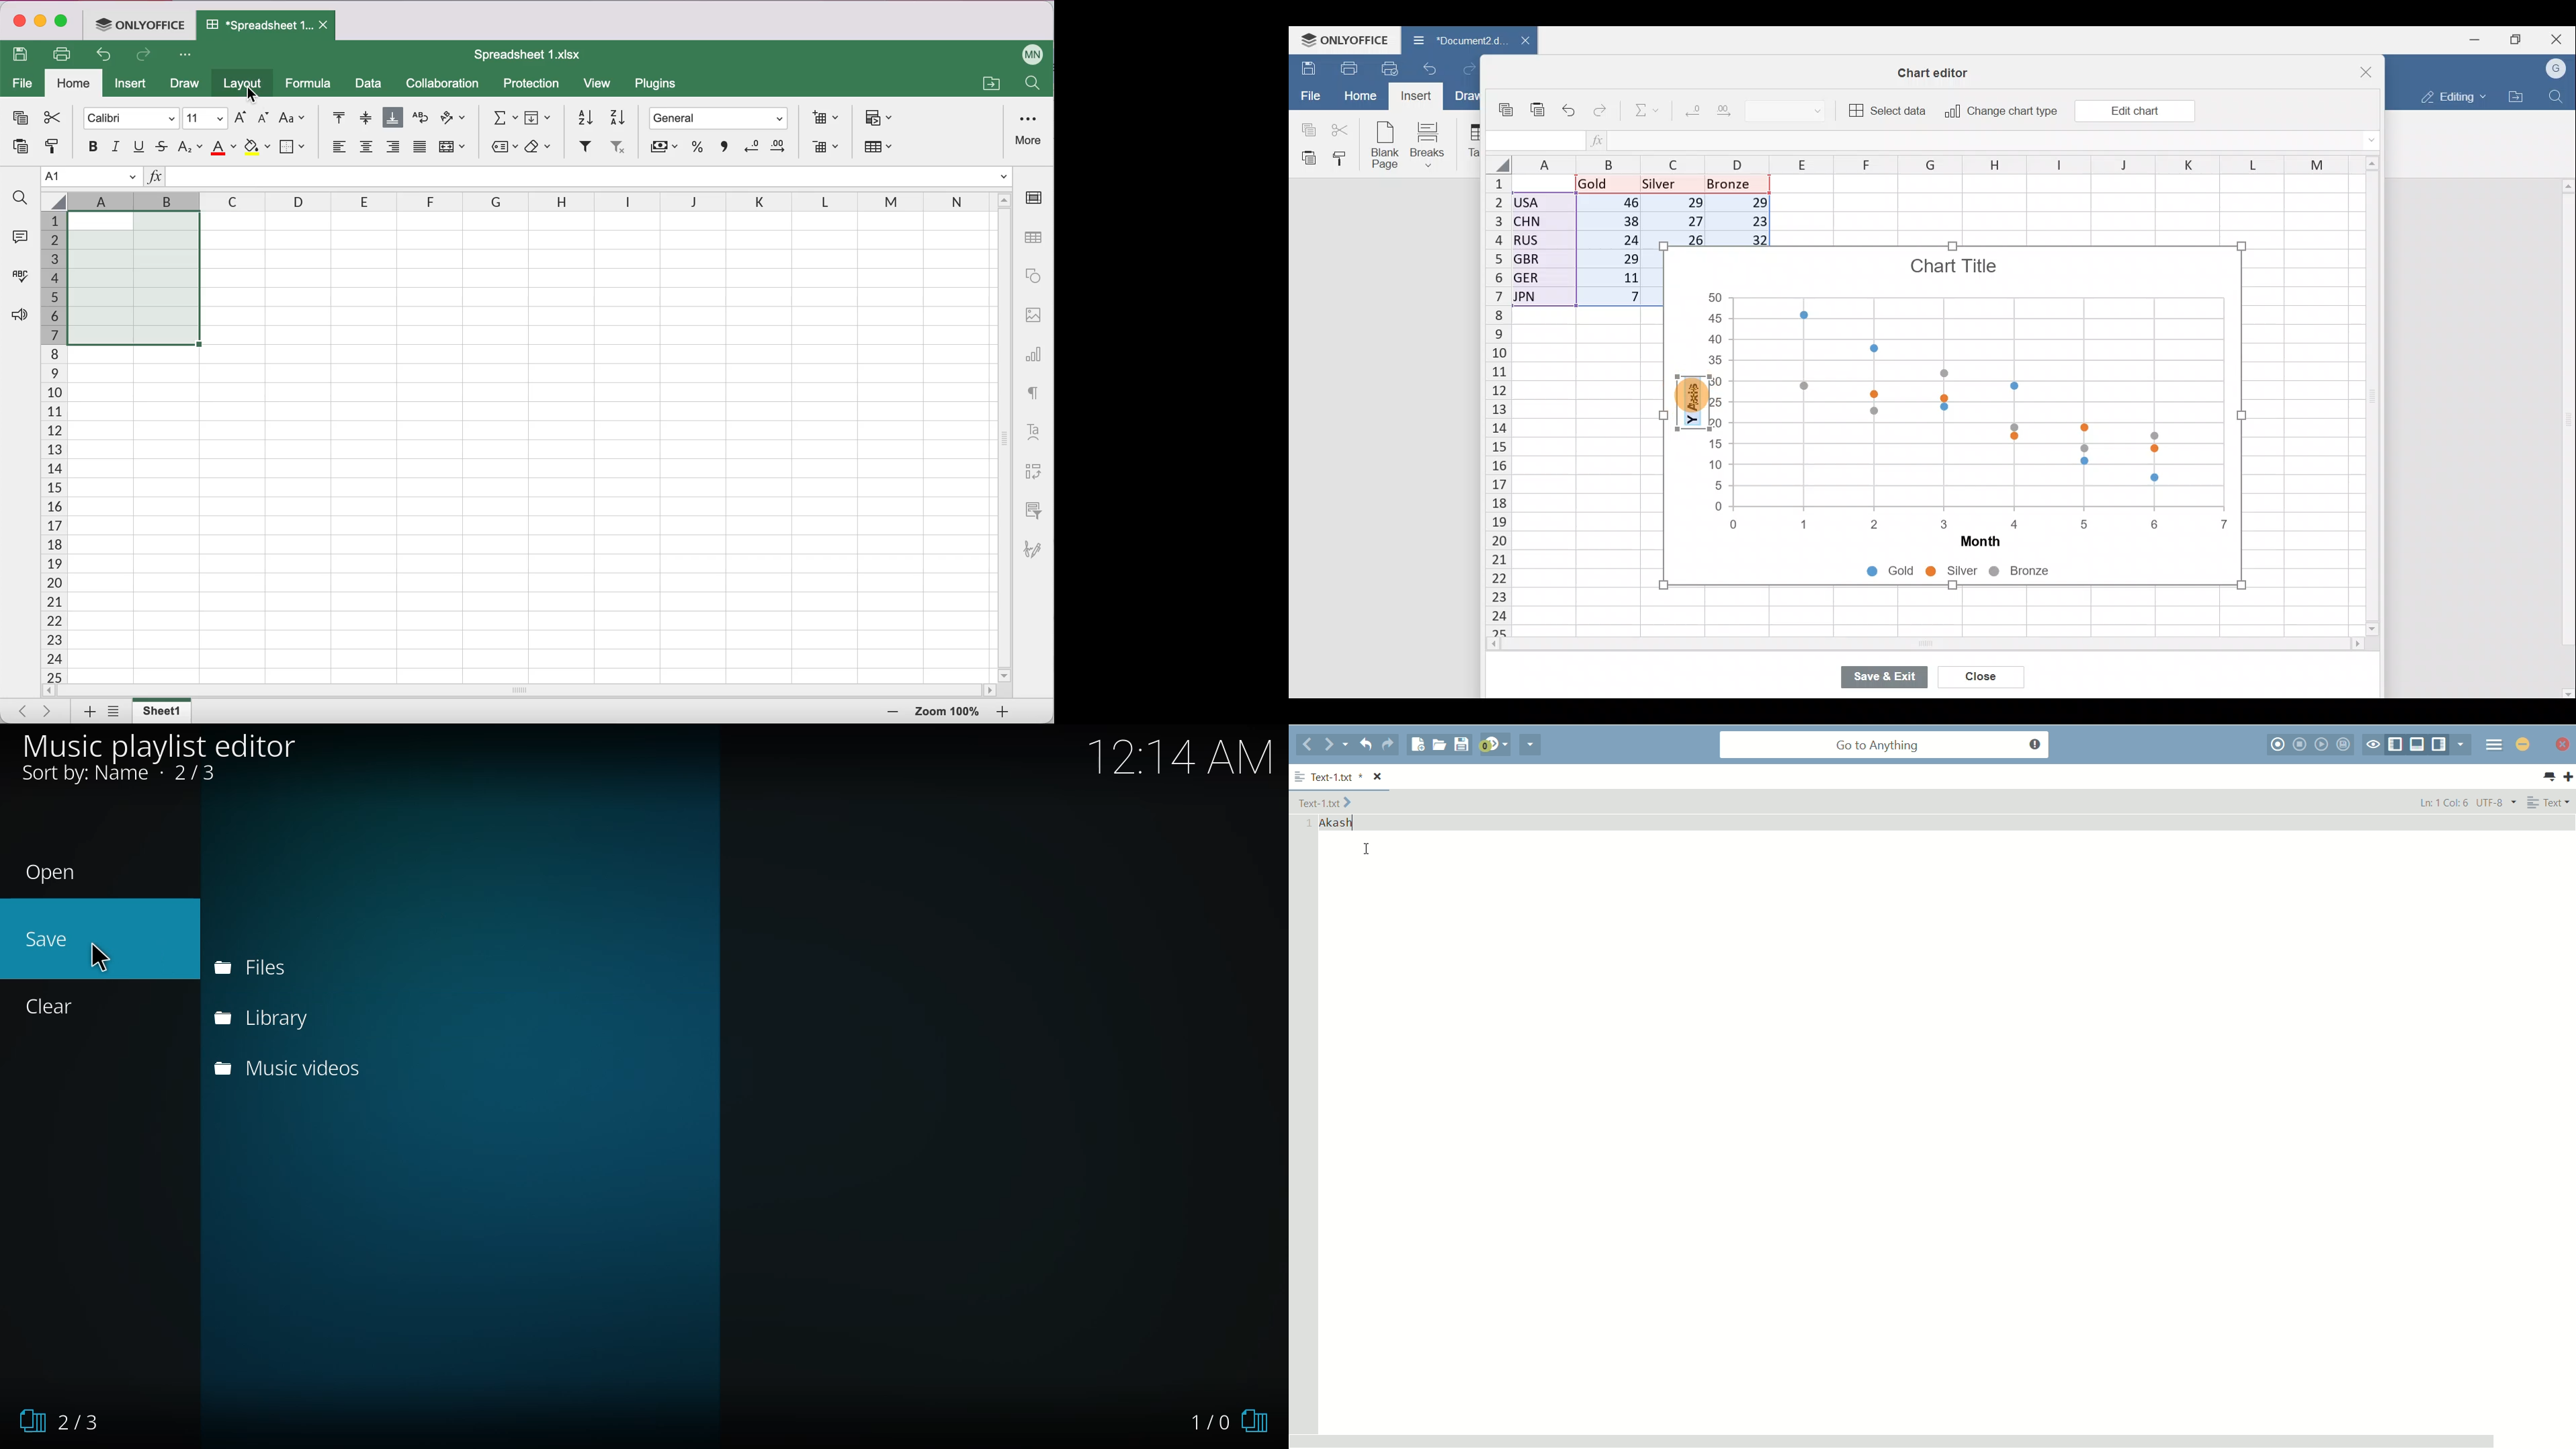  I want to click on open file location, so click(990, 82).